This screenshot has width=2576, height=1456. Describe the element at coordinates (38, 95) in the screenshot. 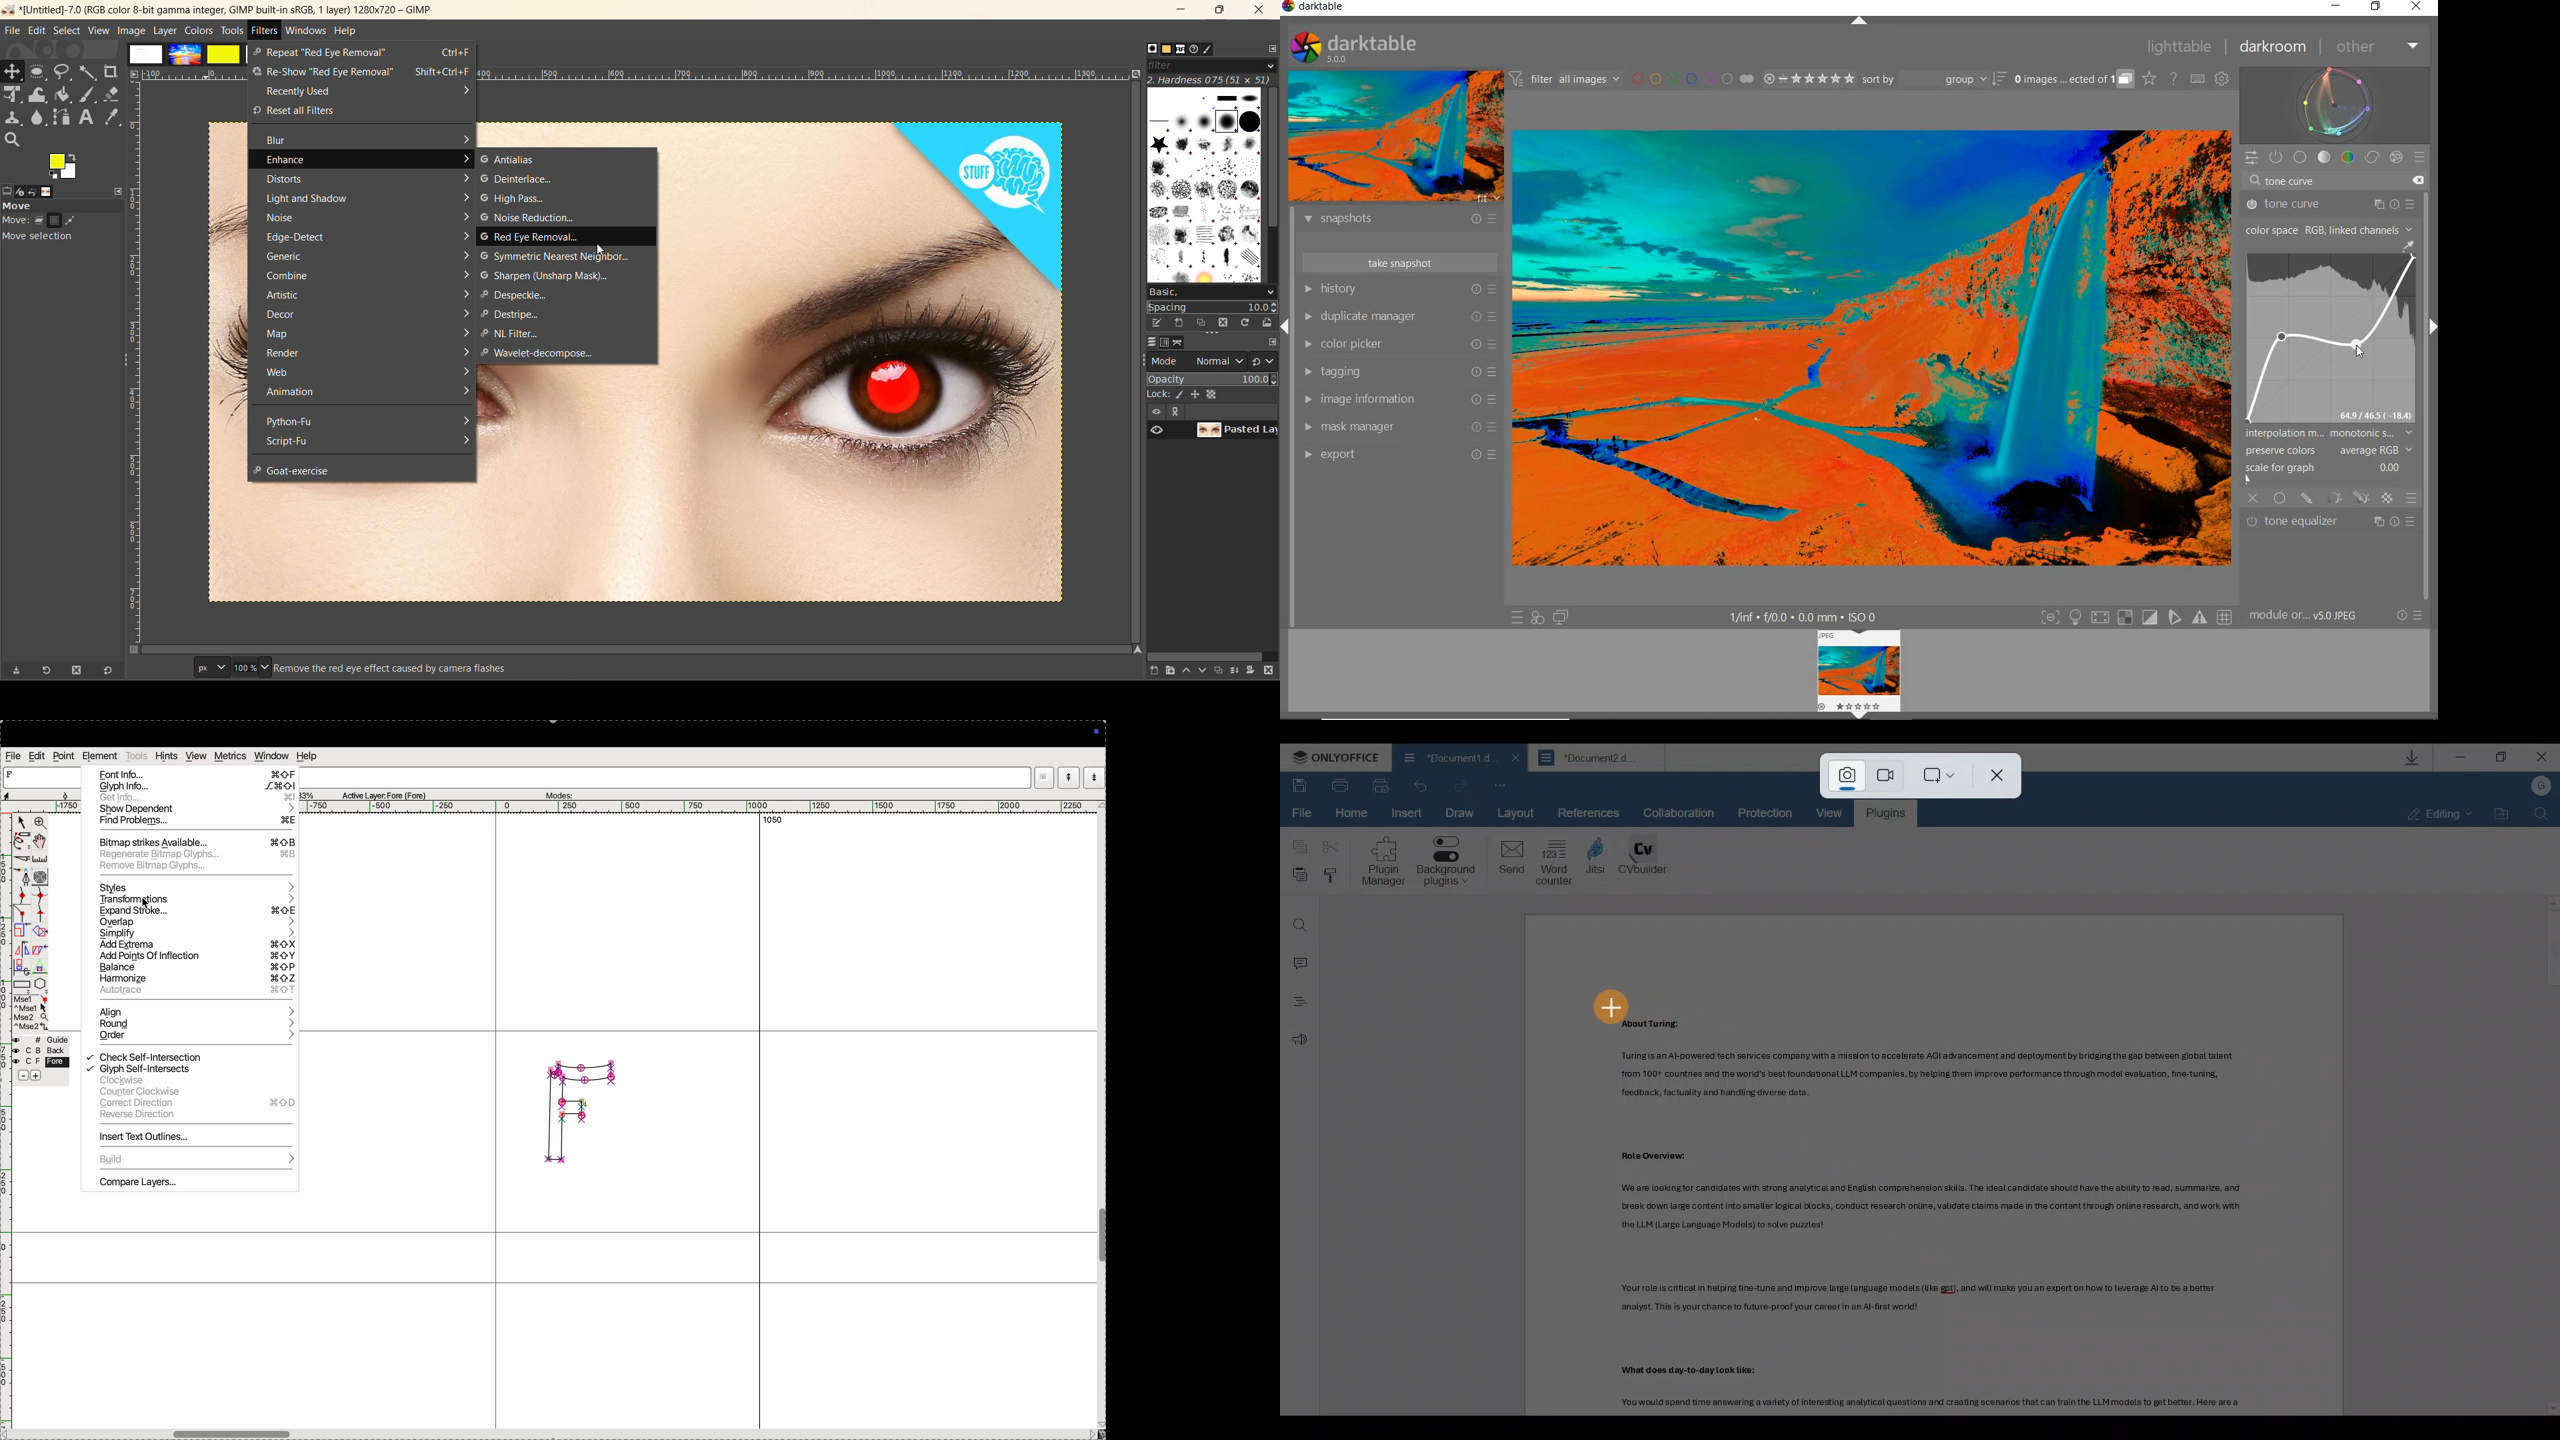

I see `wrap transform` at that location.